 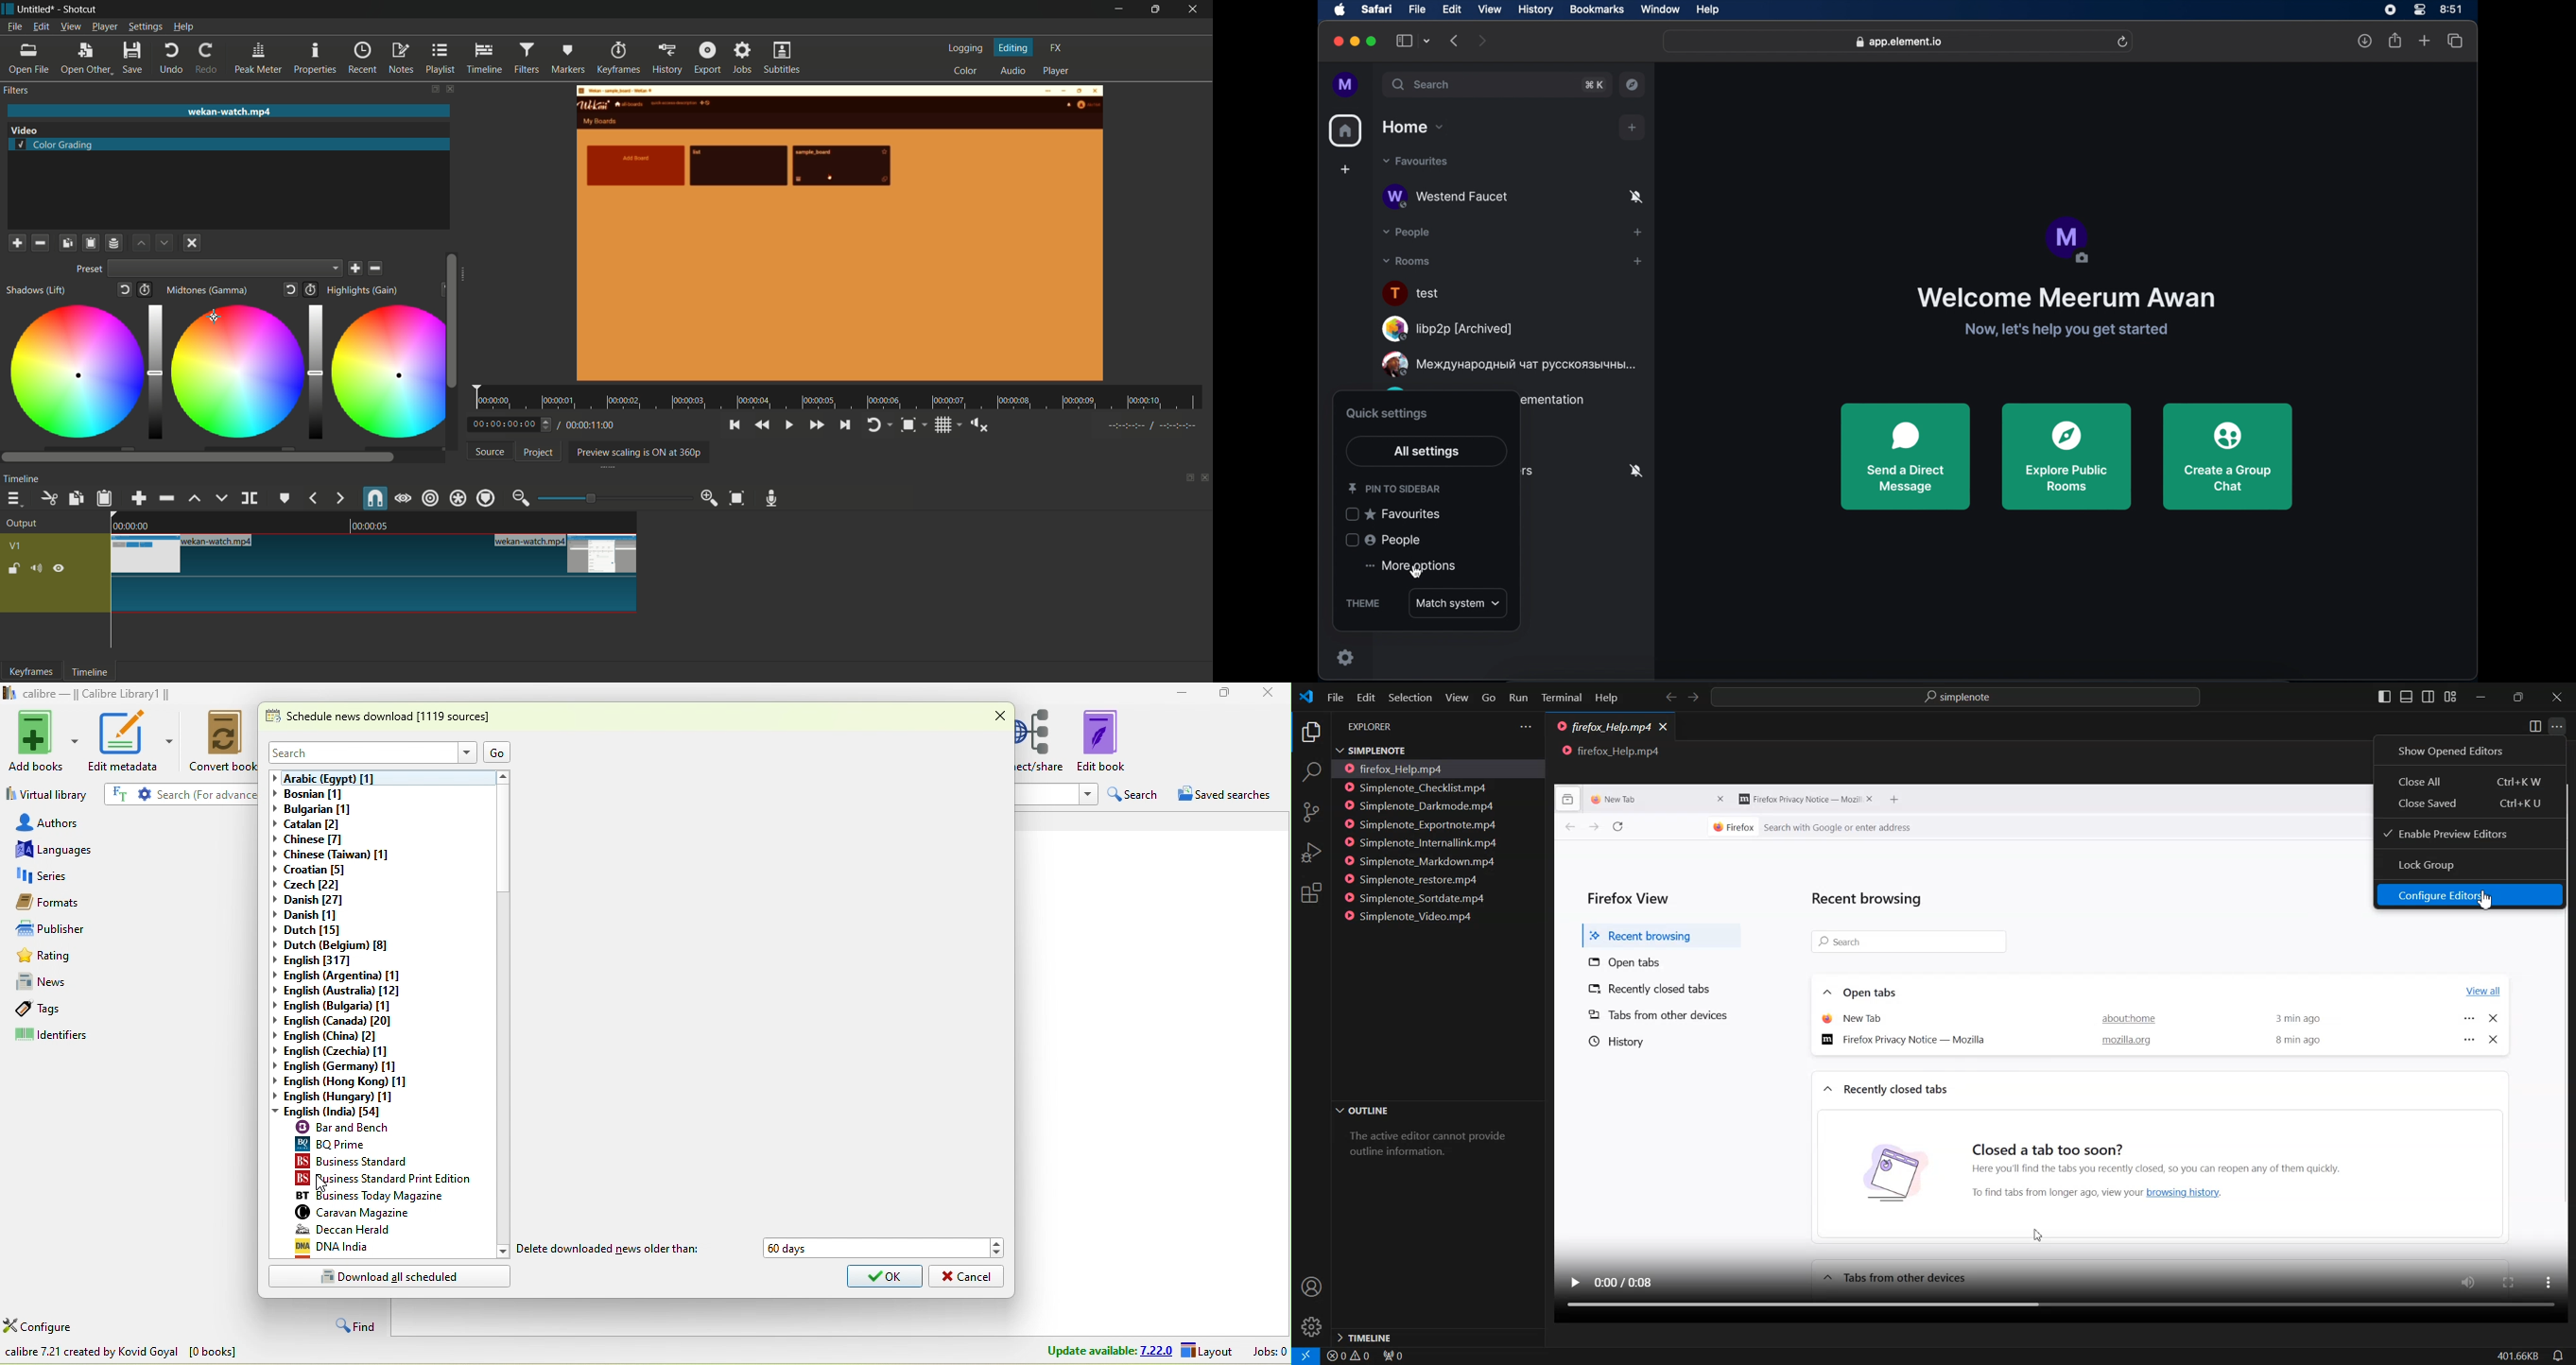 What do you see at coordinates (1206, 479) in the screenshot?
I see `close timeline` at bounding box center [1206, 479].